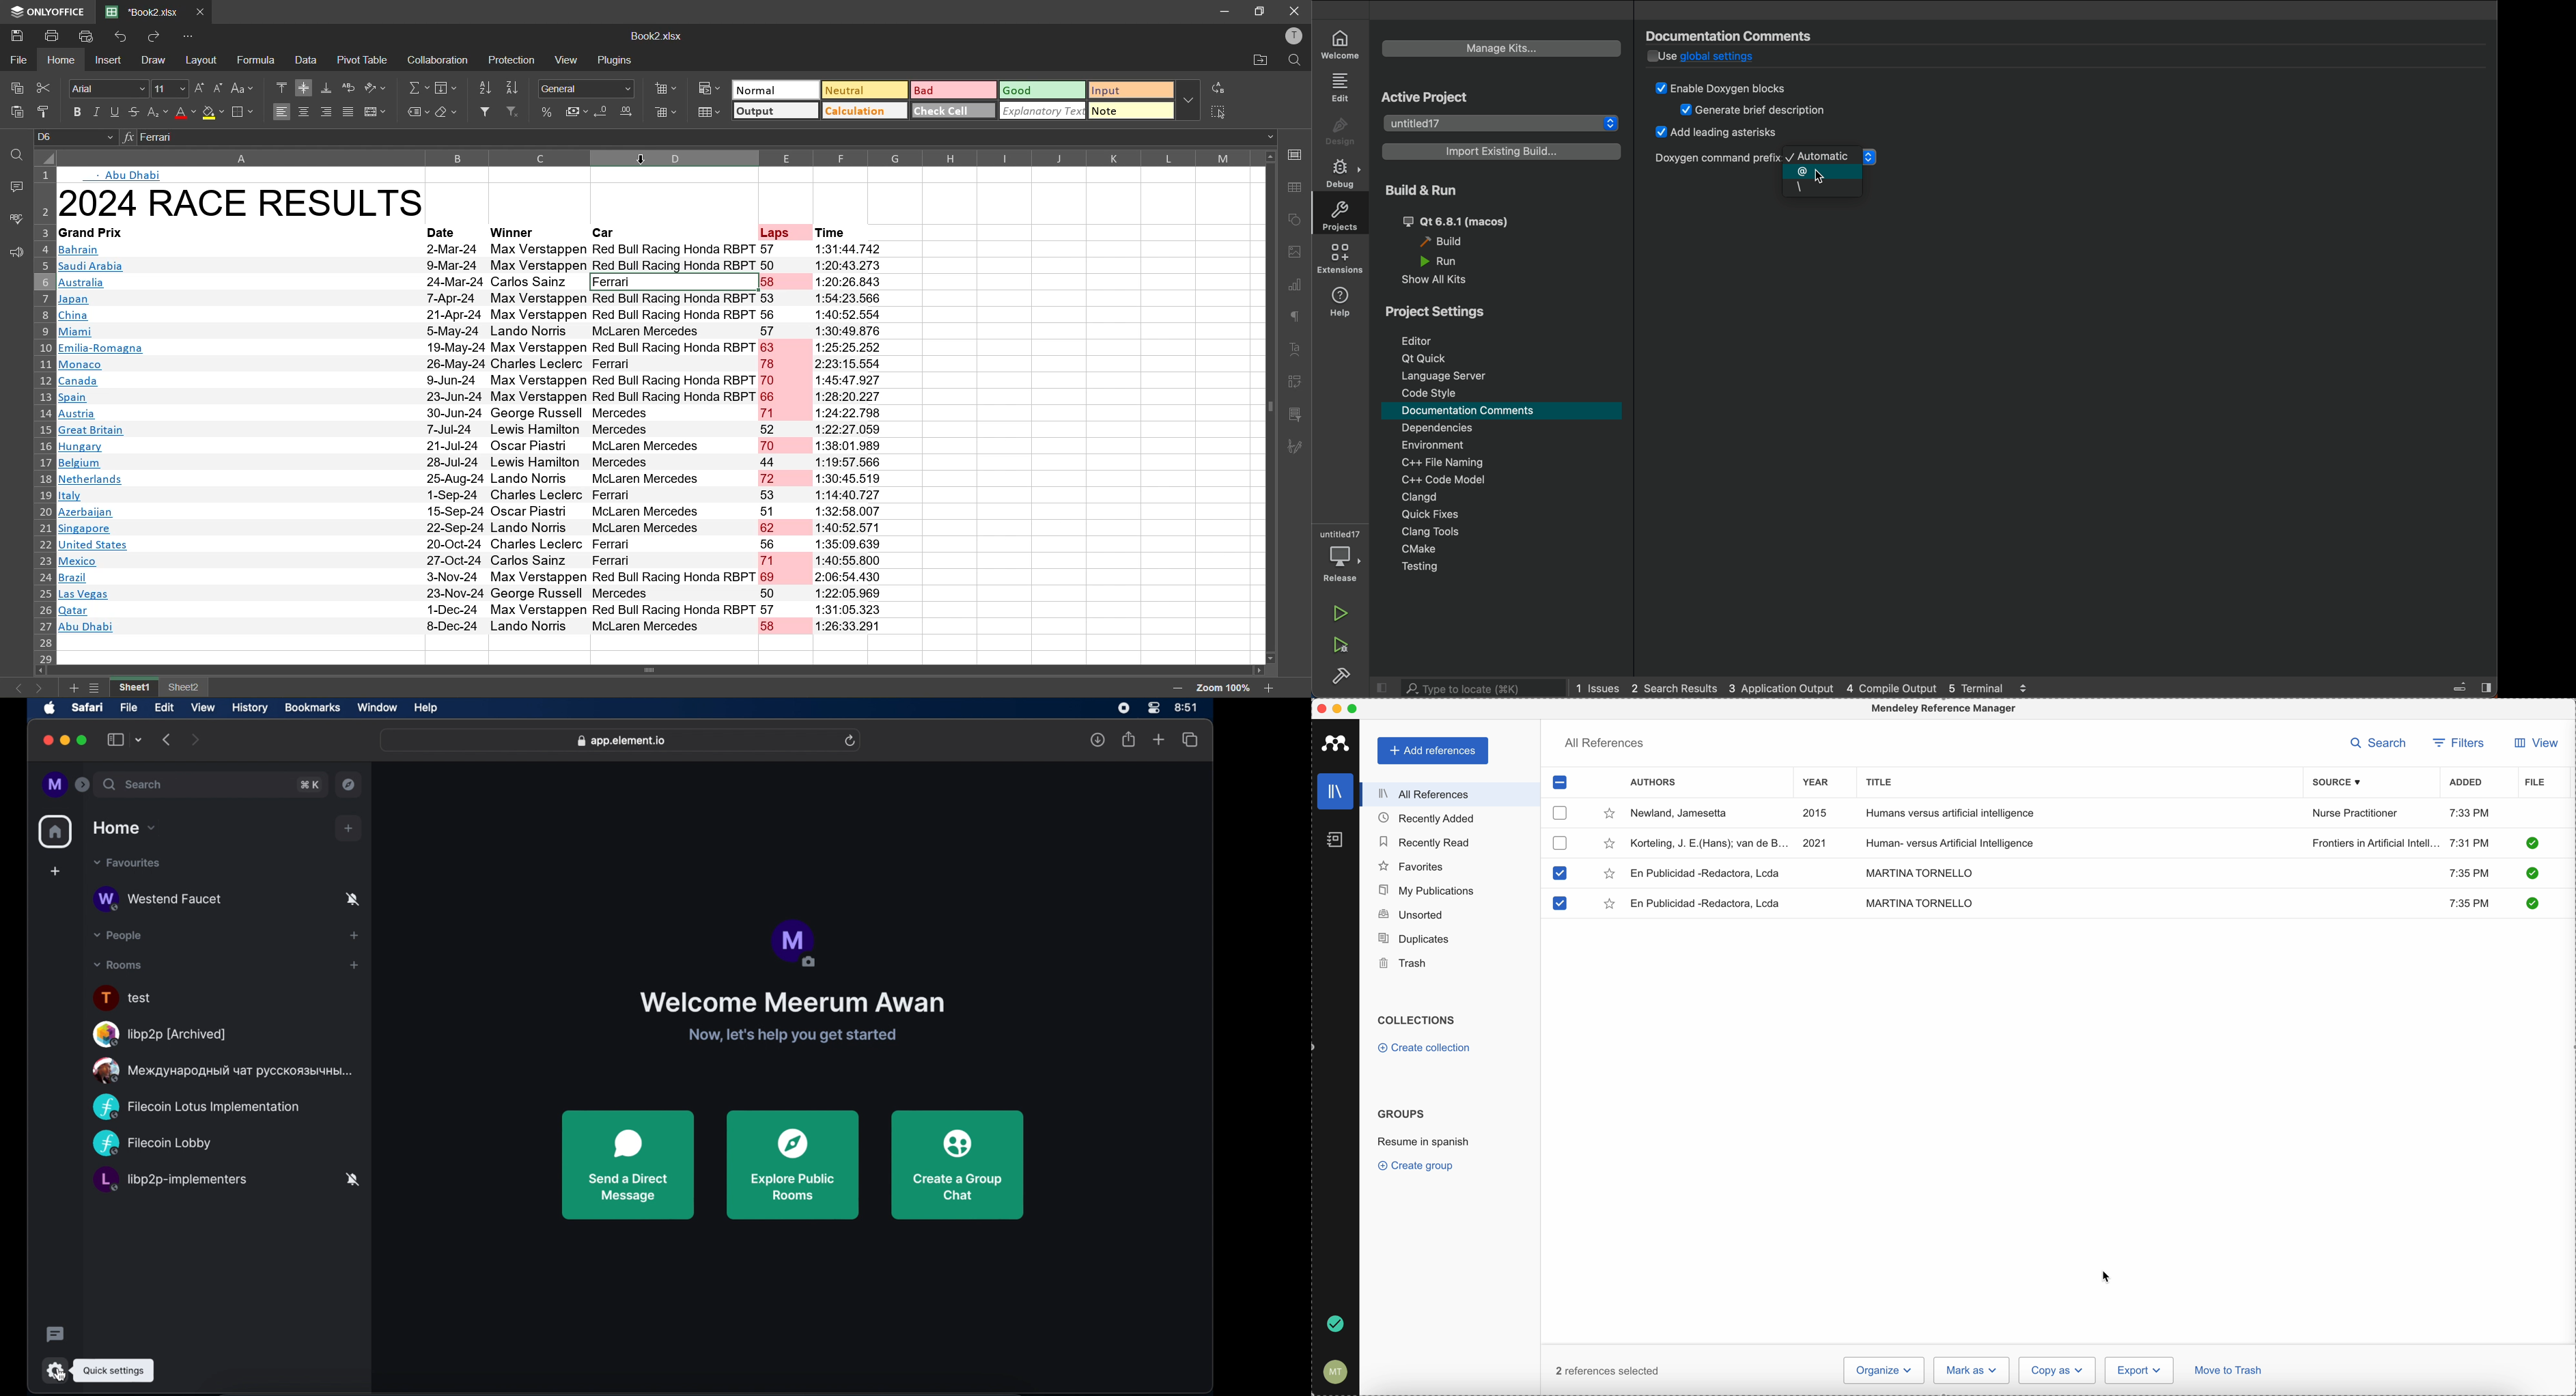 This screenshot has width=2576, height=1400. I want to click on bad, so click(952, 91).